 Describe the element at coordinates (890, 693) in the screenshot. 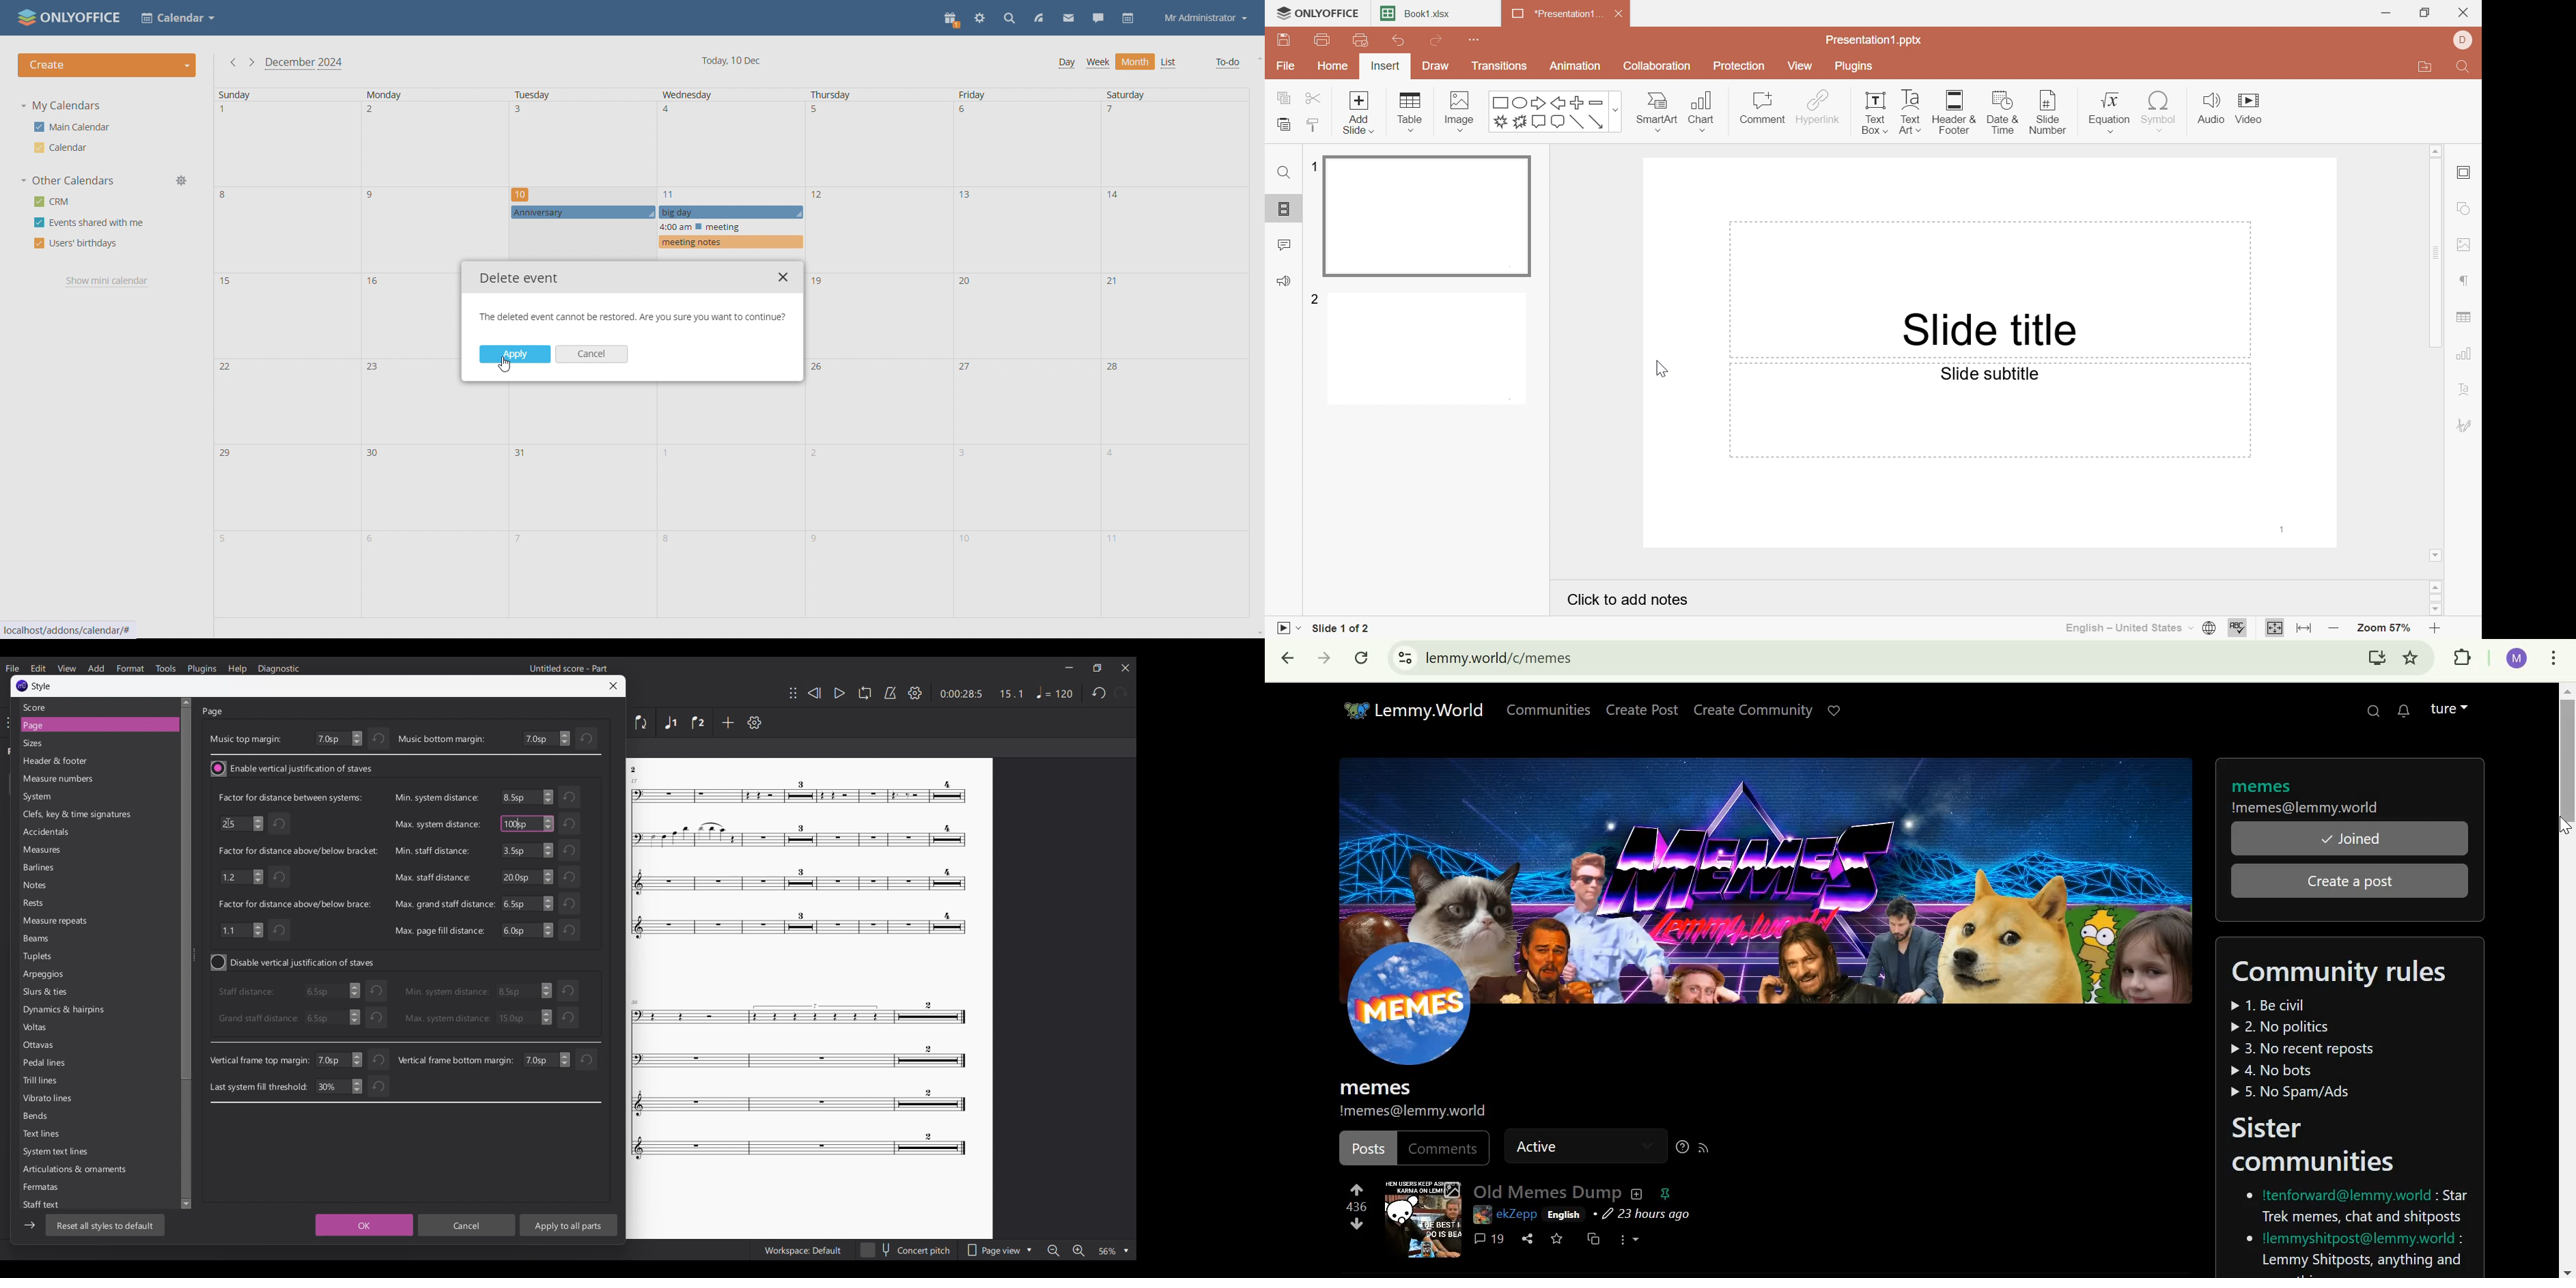

I see `Metronome` at that location.